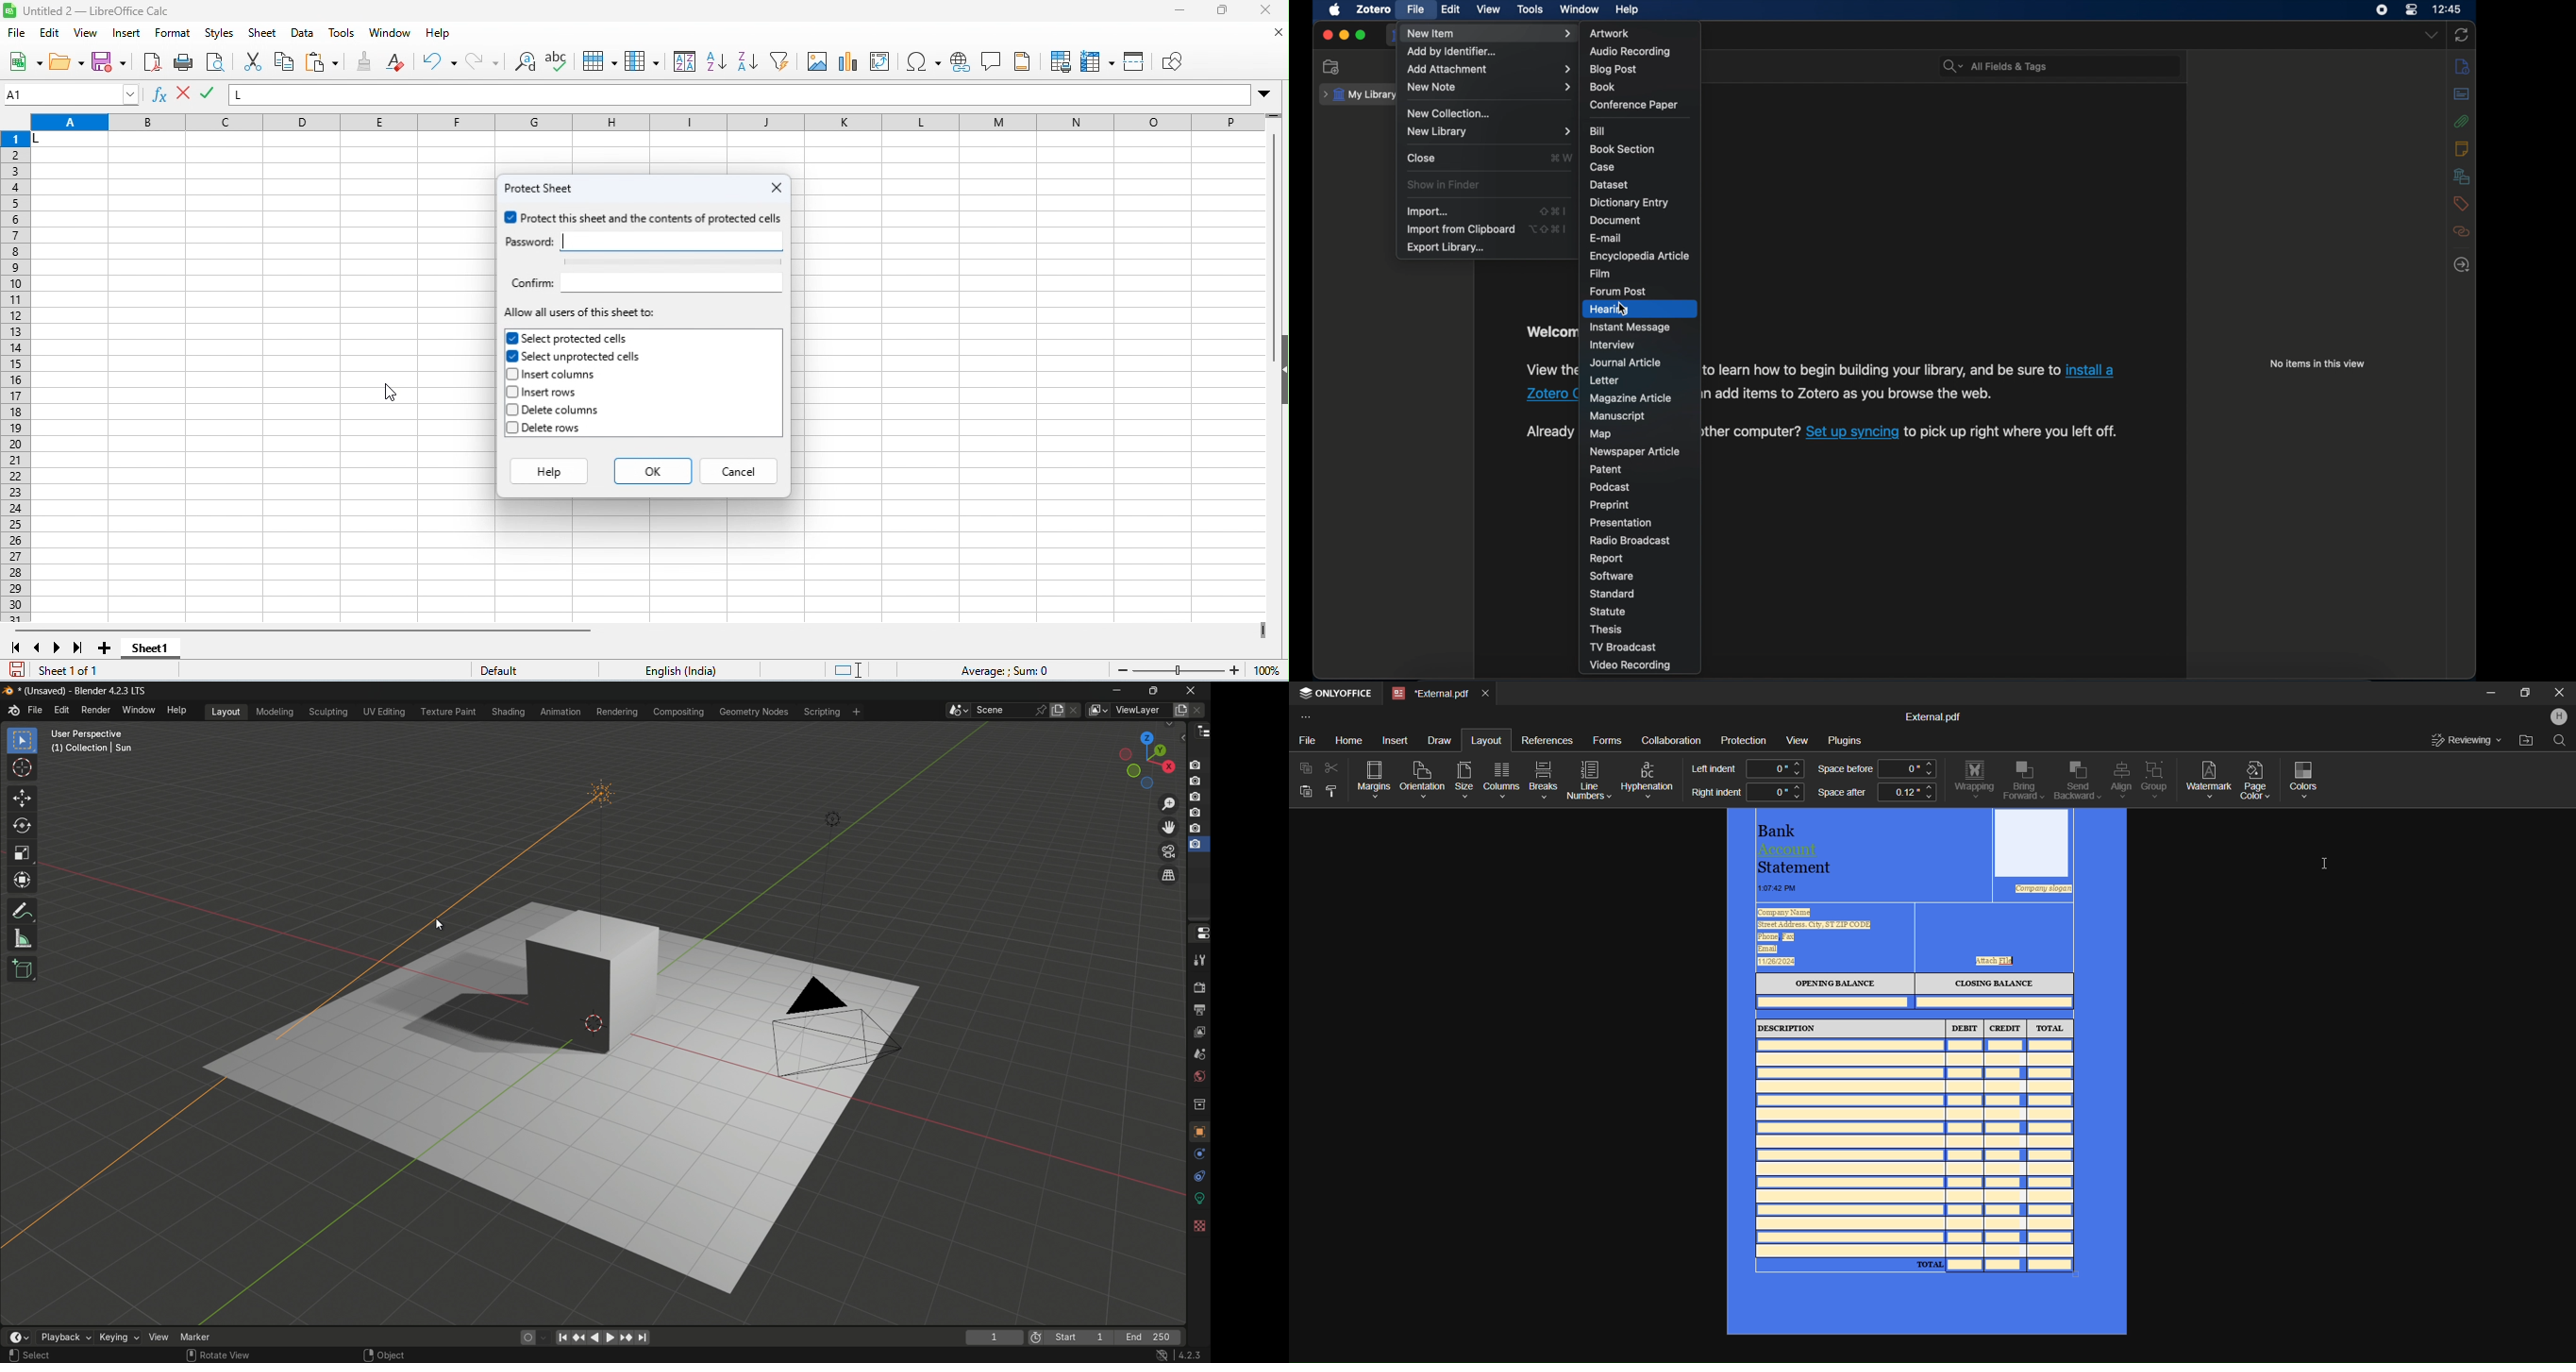 This screenshot has width=2576, height=1372. What do you see at coordinates (1612, 576) in the screenshot?
I see `software` at bounding box center [1612, 576].